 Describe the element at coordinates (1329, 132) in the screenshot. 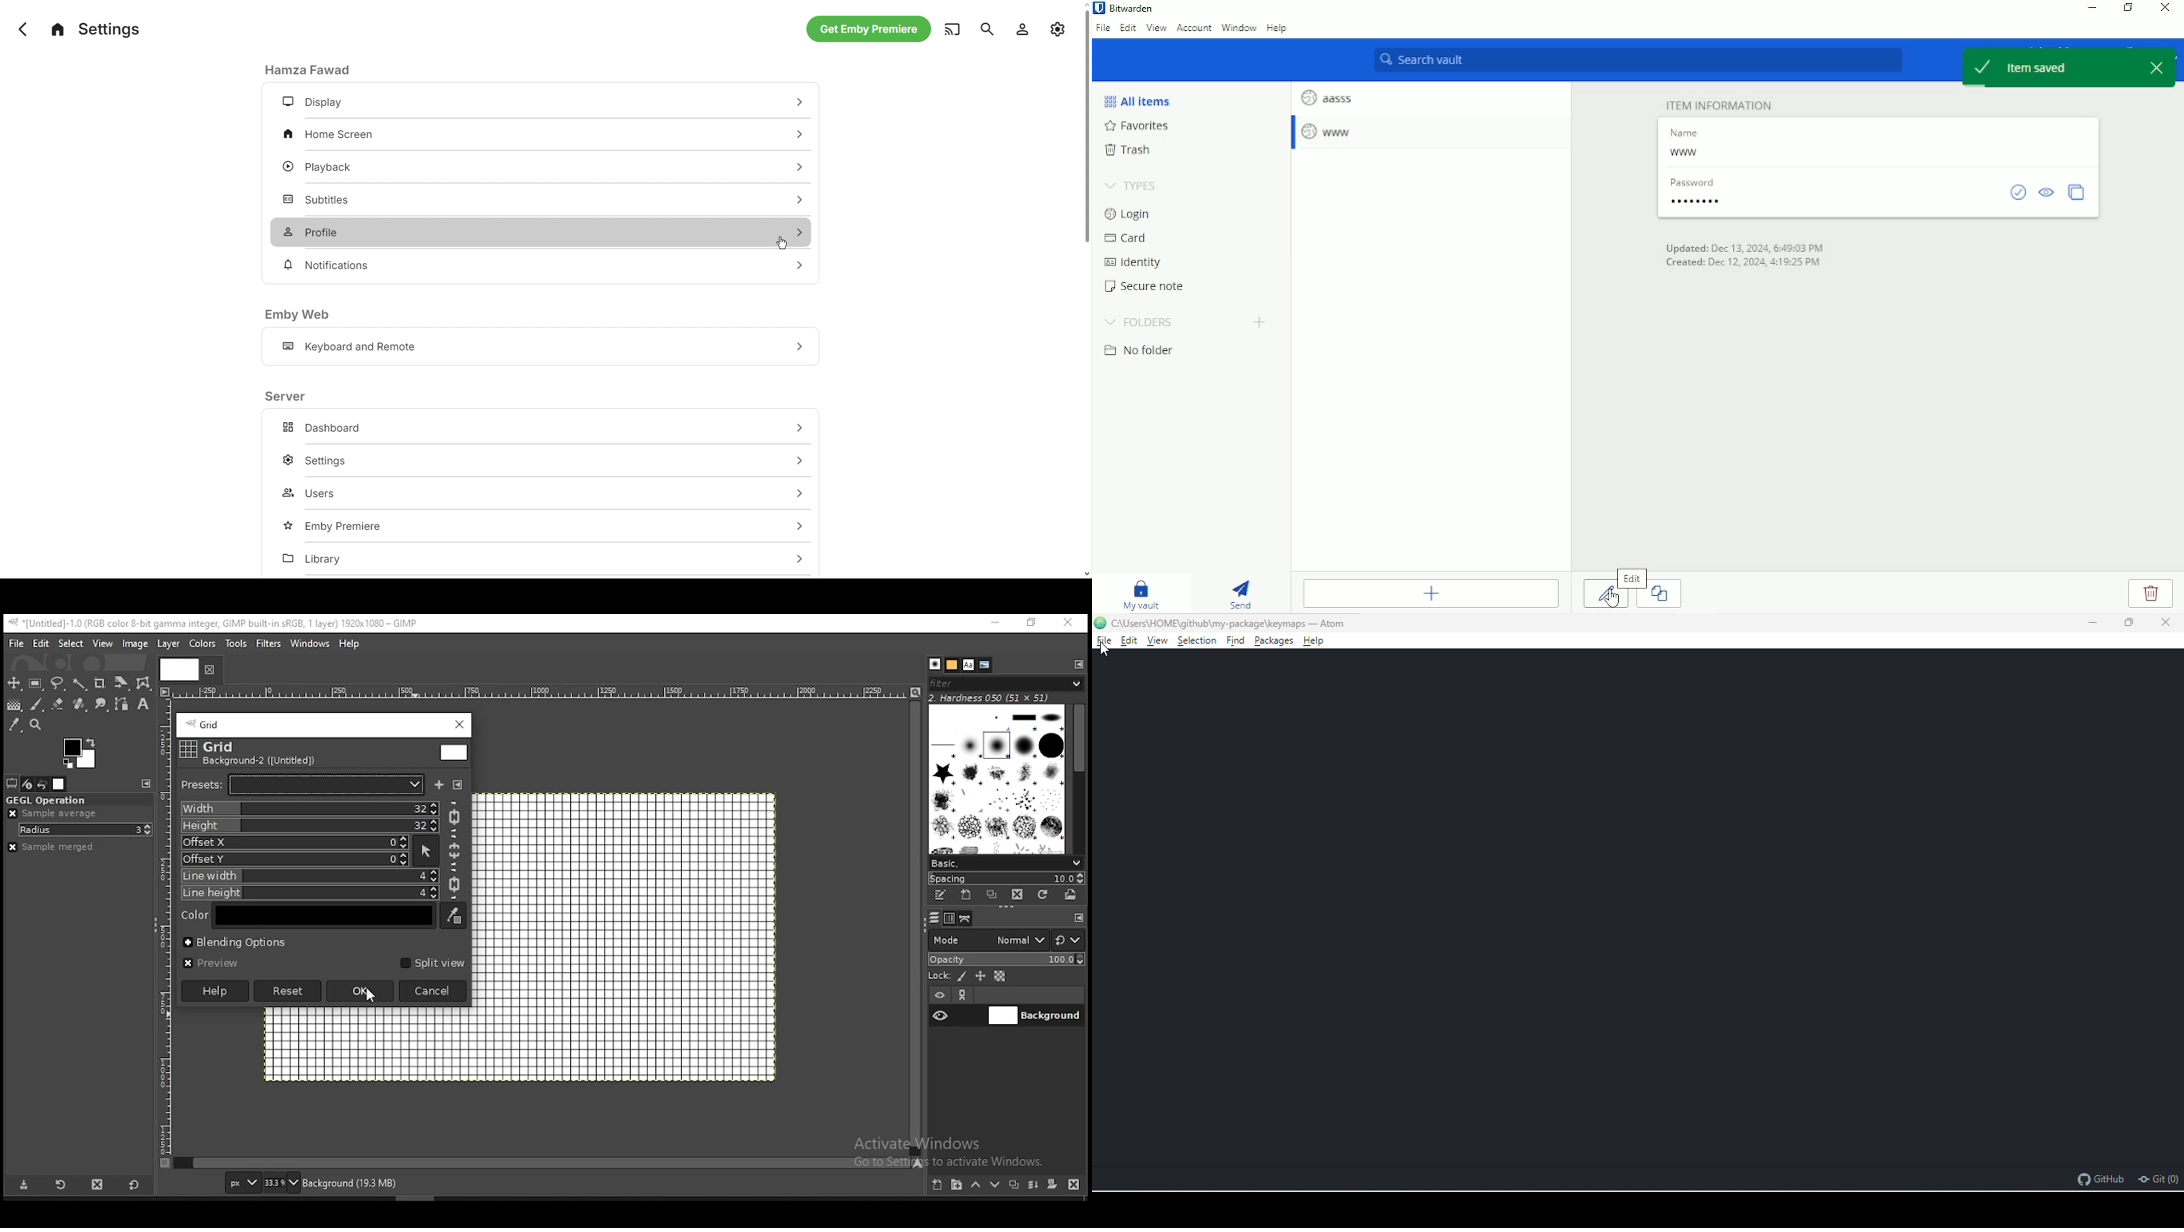

I see `www` at that location.